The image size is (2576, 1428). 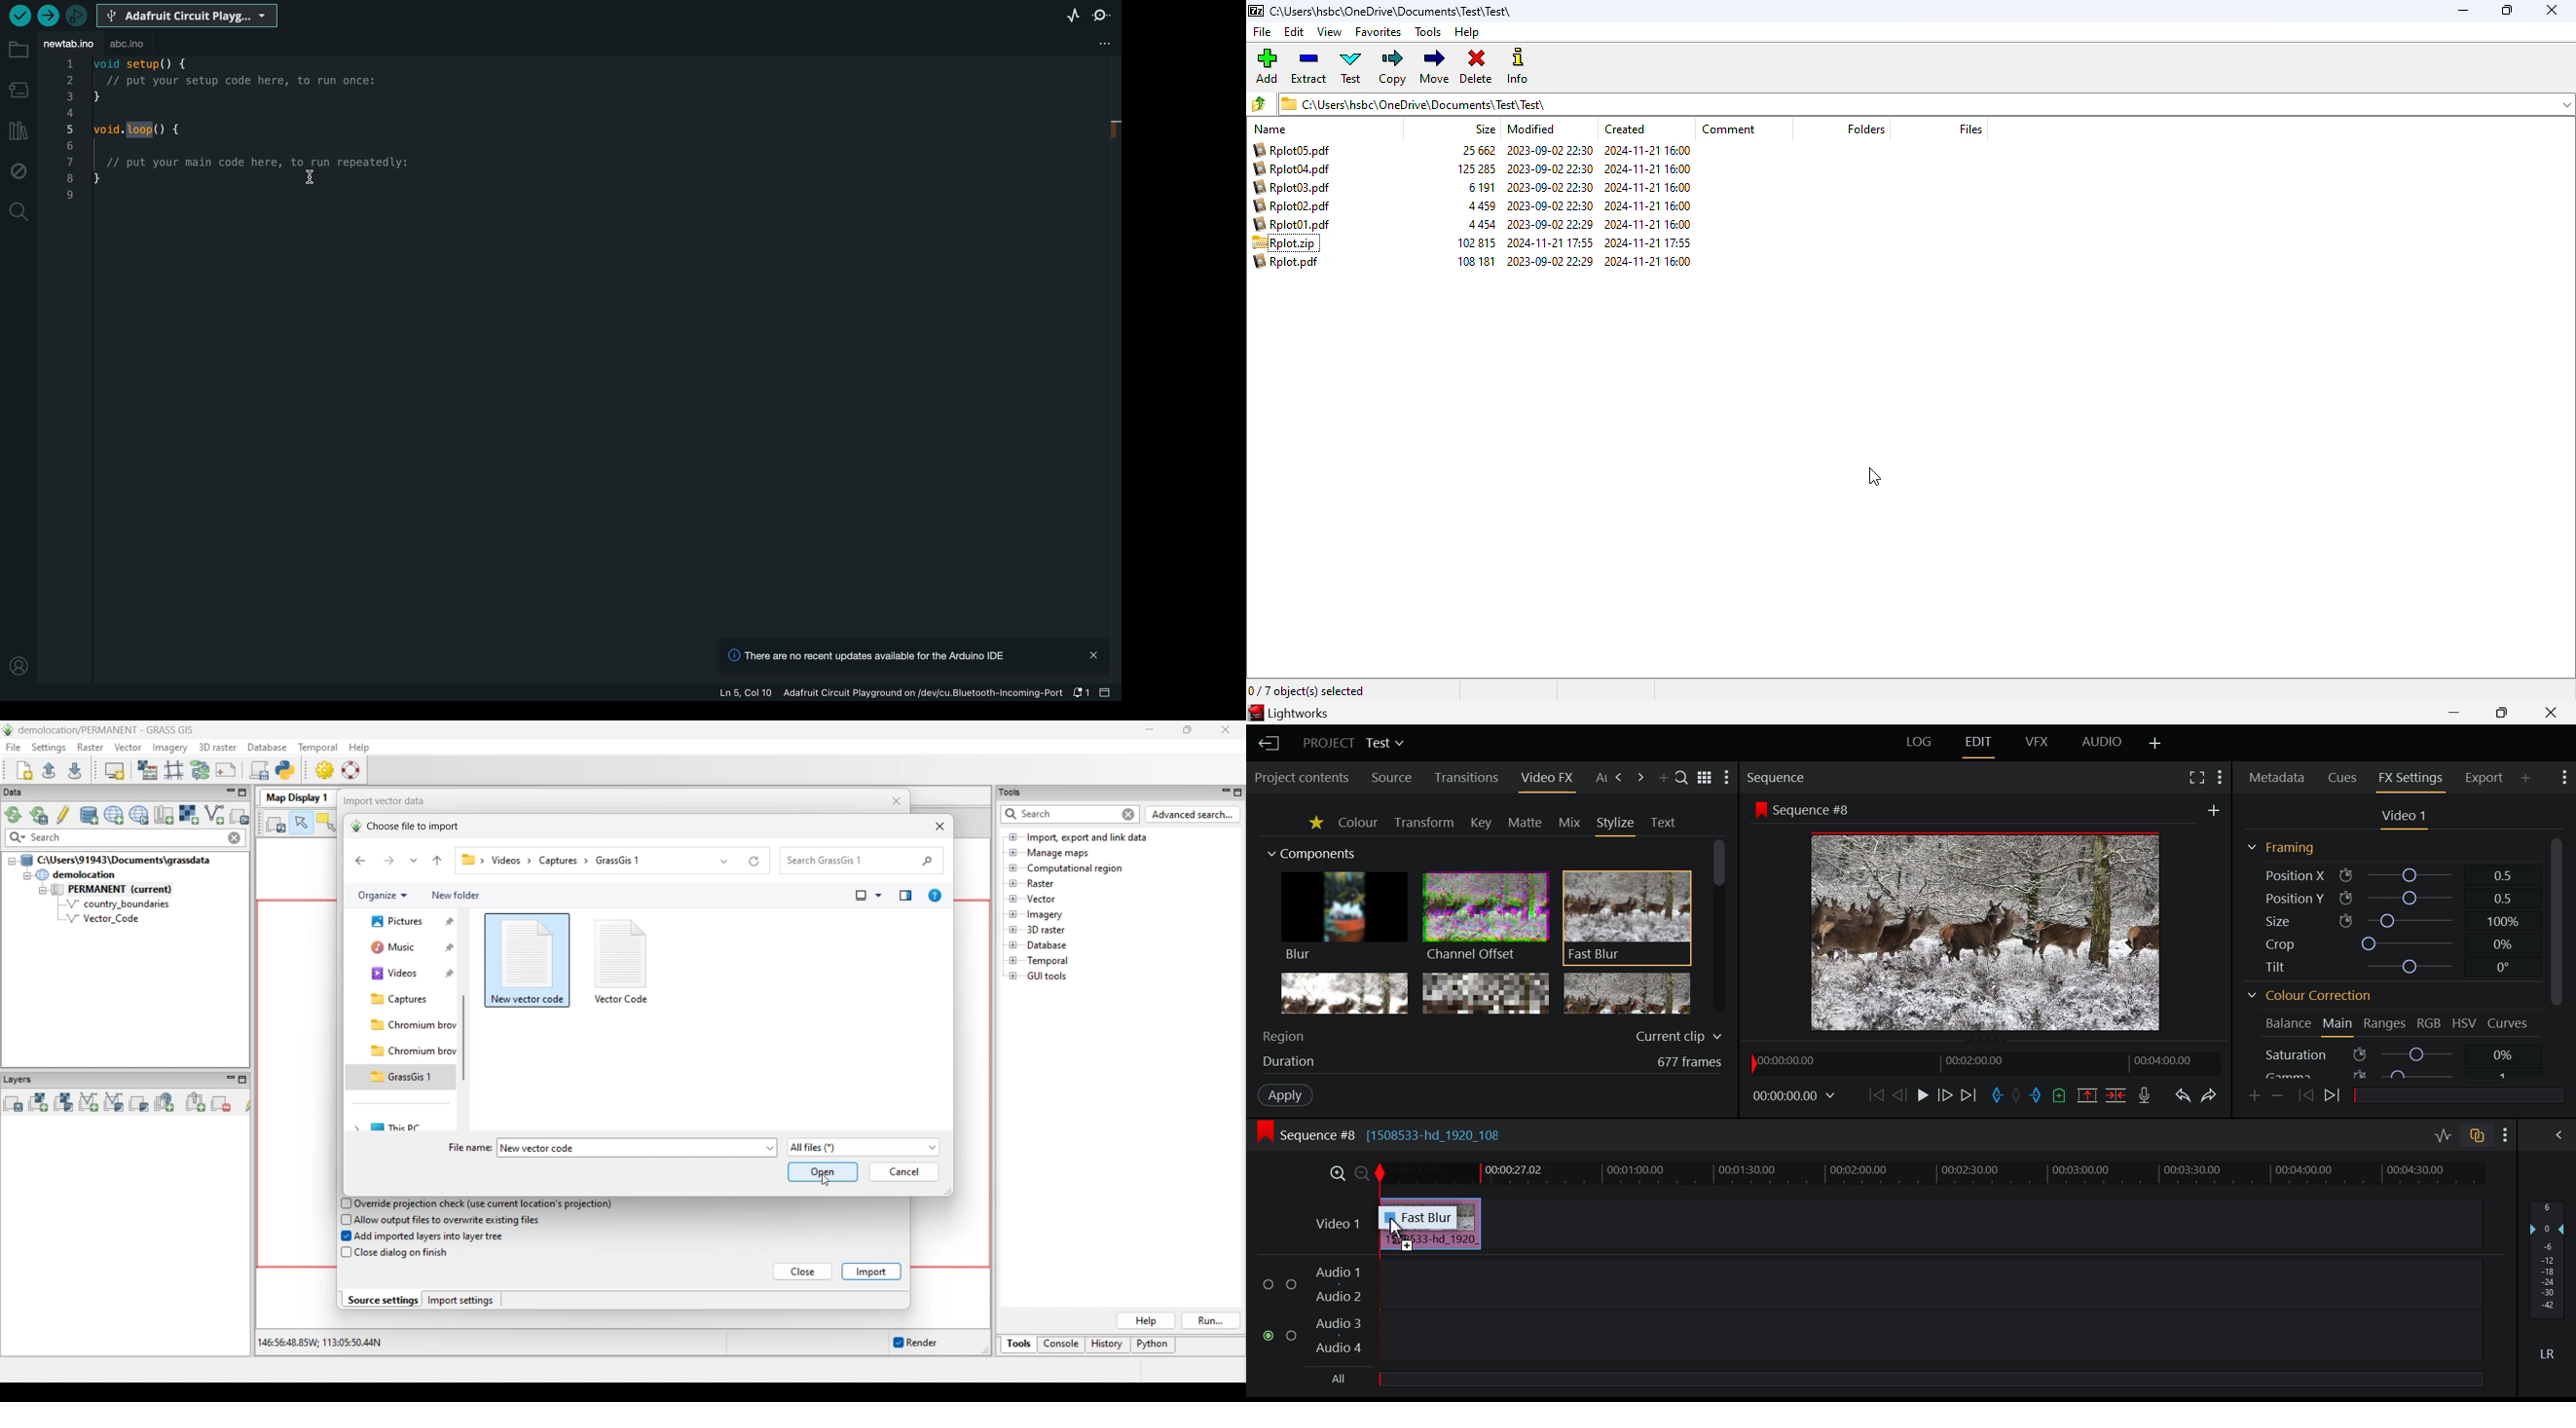 What do you see at coordinates (2506, 1135) in the screenshot?
I see `Show Settings` at bounding box center [2506, 1135].